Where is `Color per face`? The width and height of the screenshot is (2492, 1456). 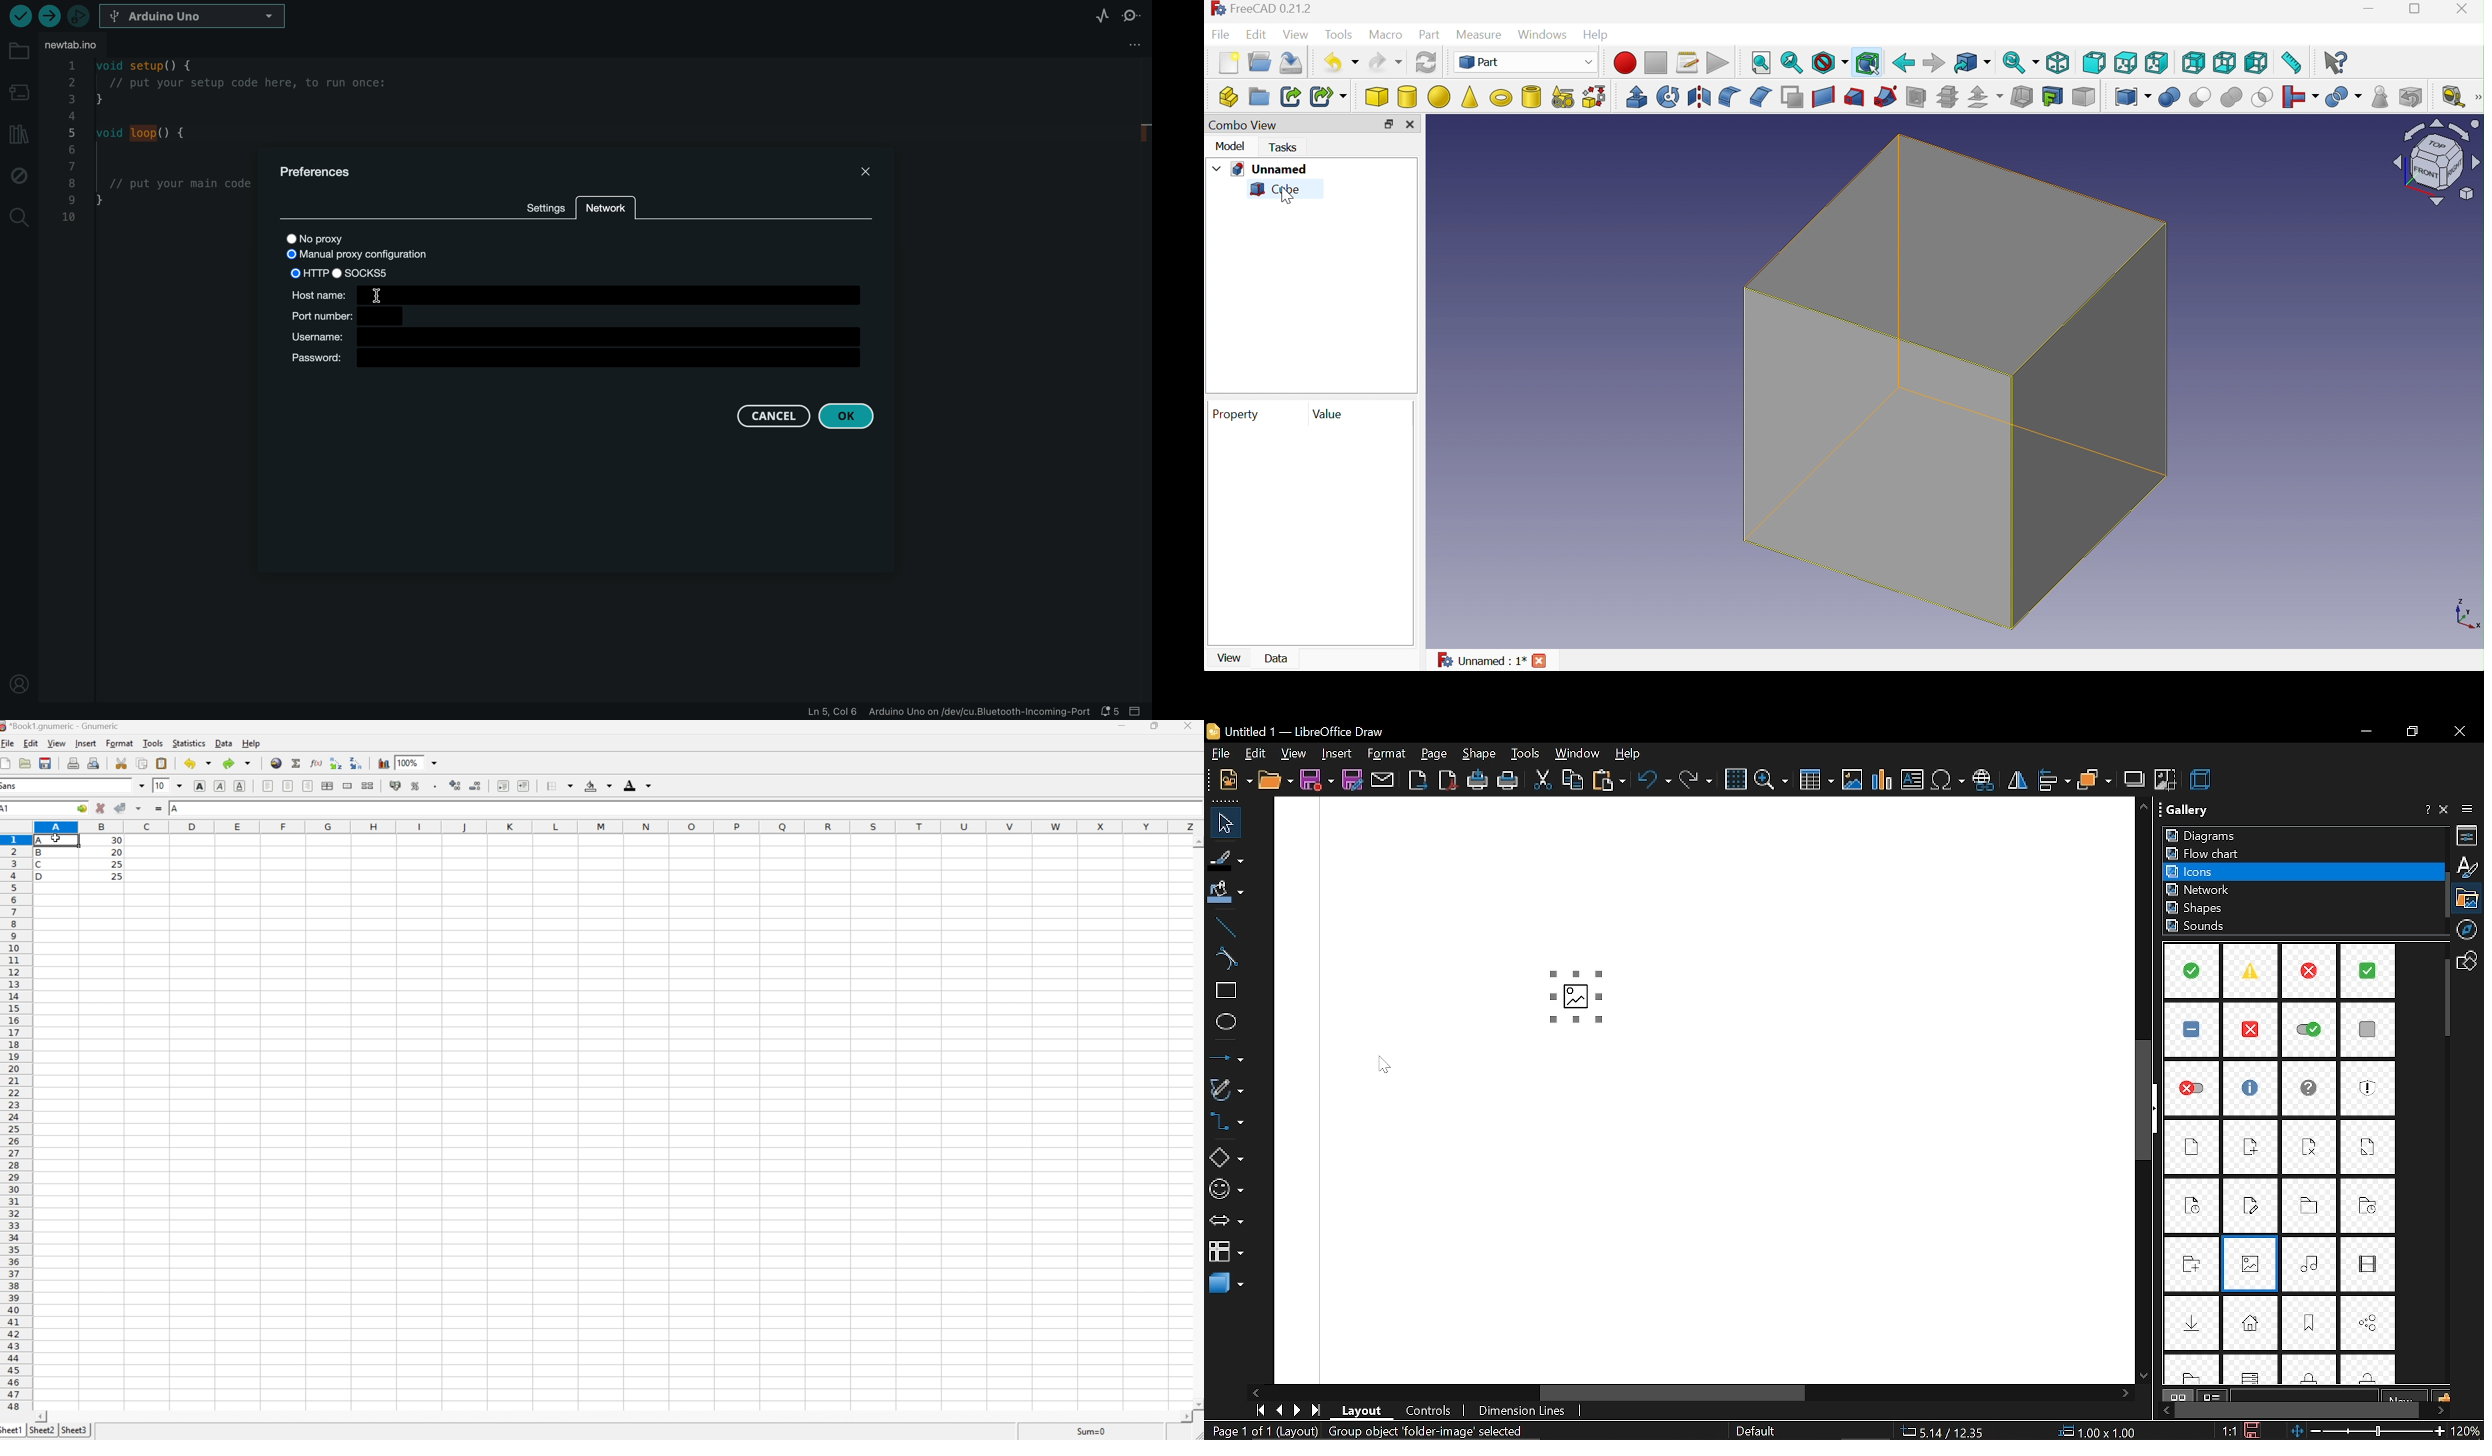
Color per face is located at coordinates (2084, 97).